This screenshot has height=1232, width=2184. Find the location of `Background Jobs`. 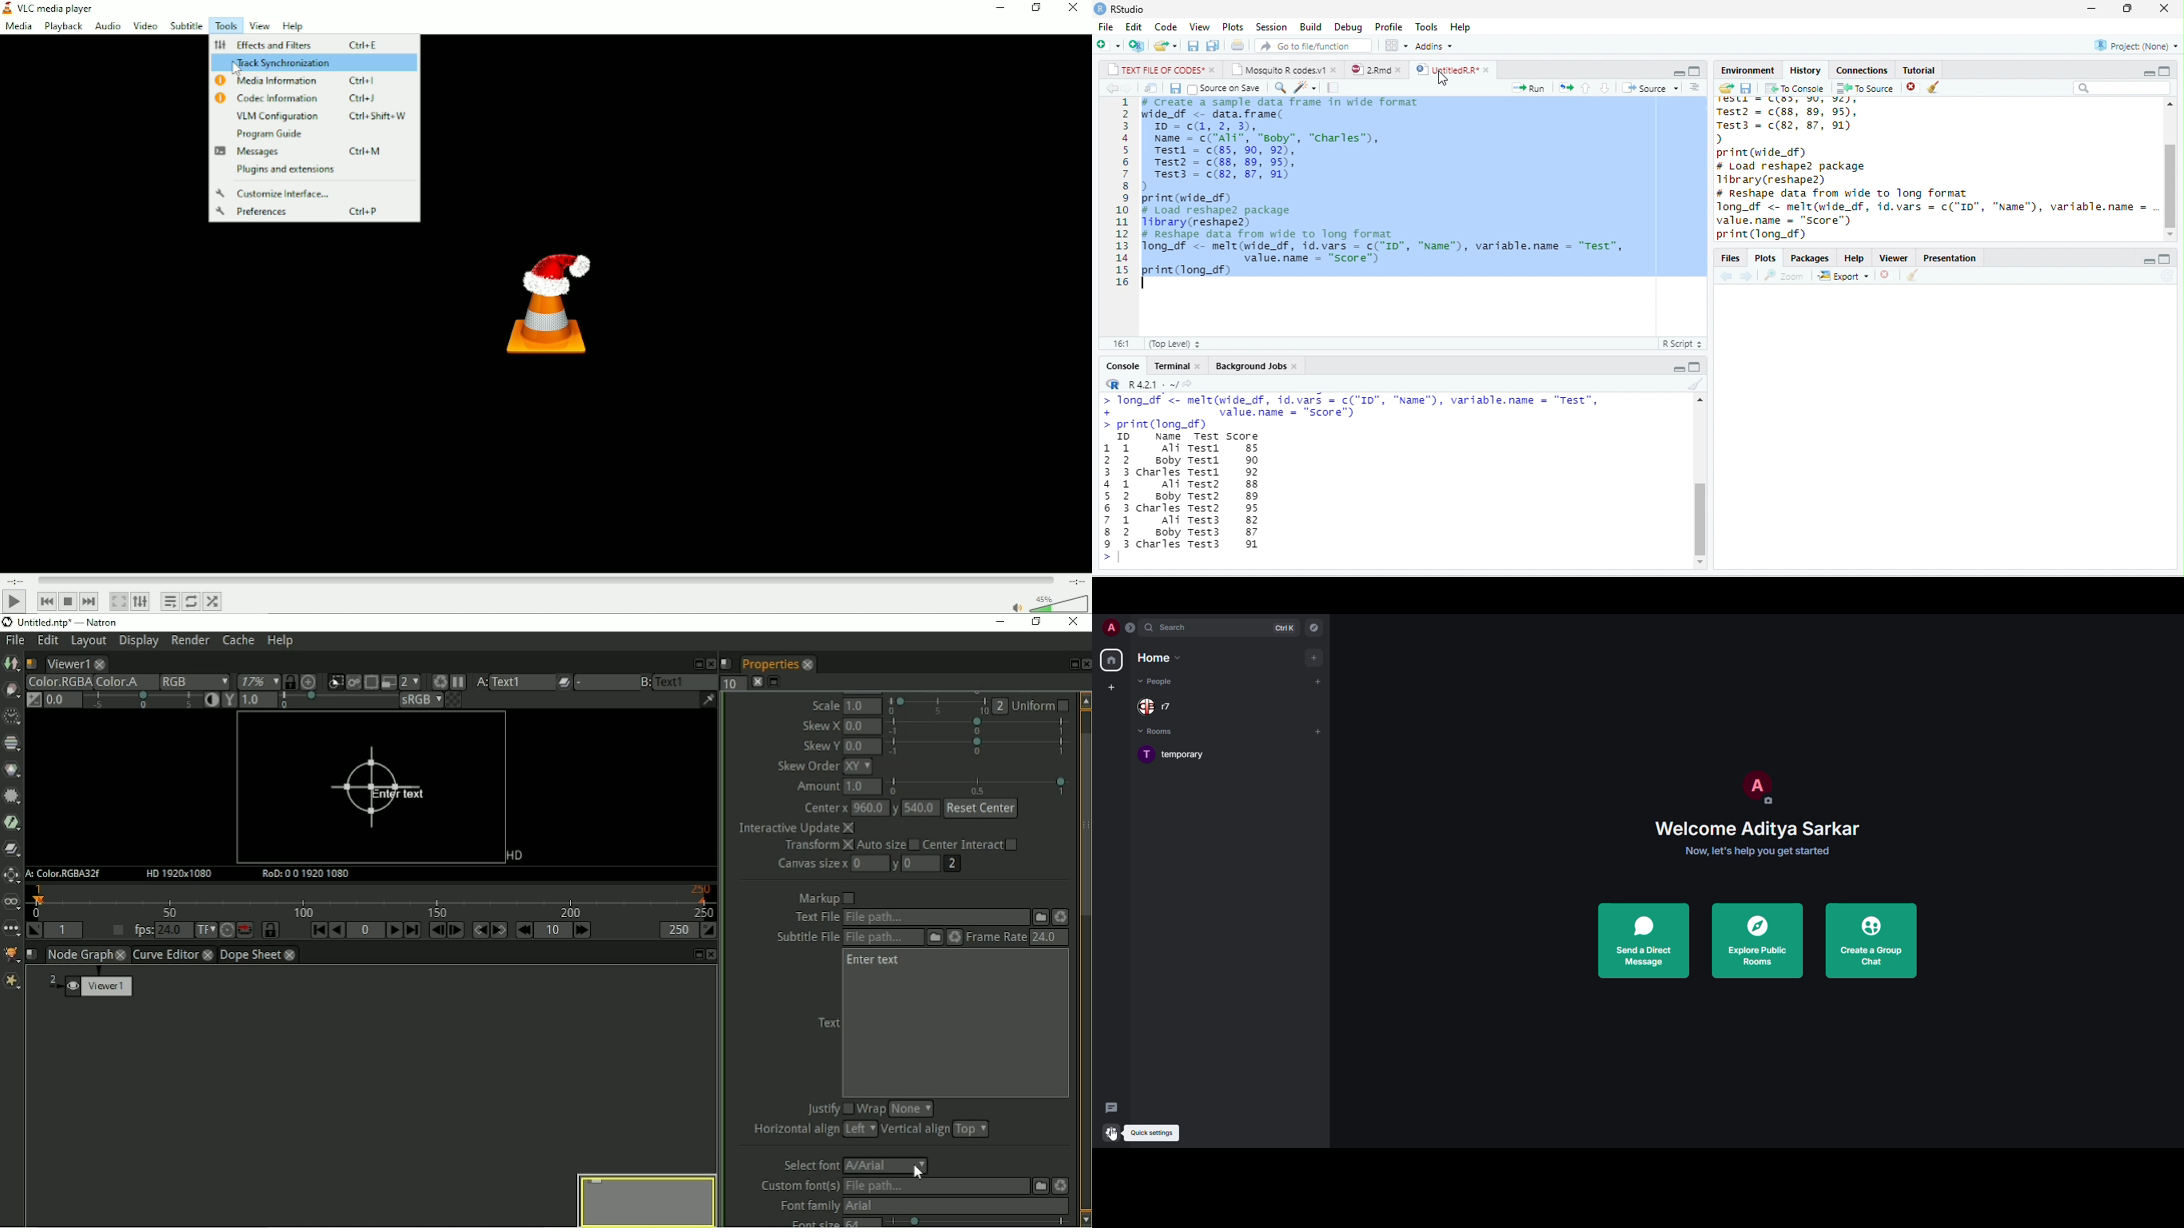

Background Jobs is located at coordinates (1249, 365).